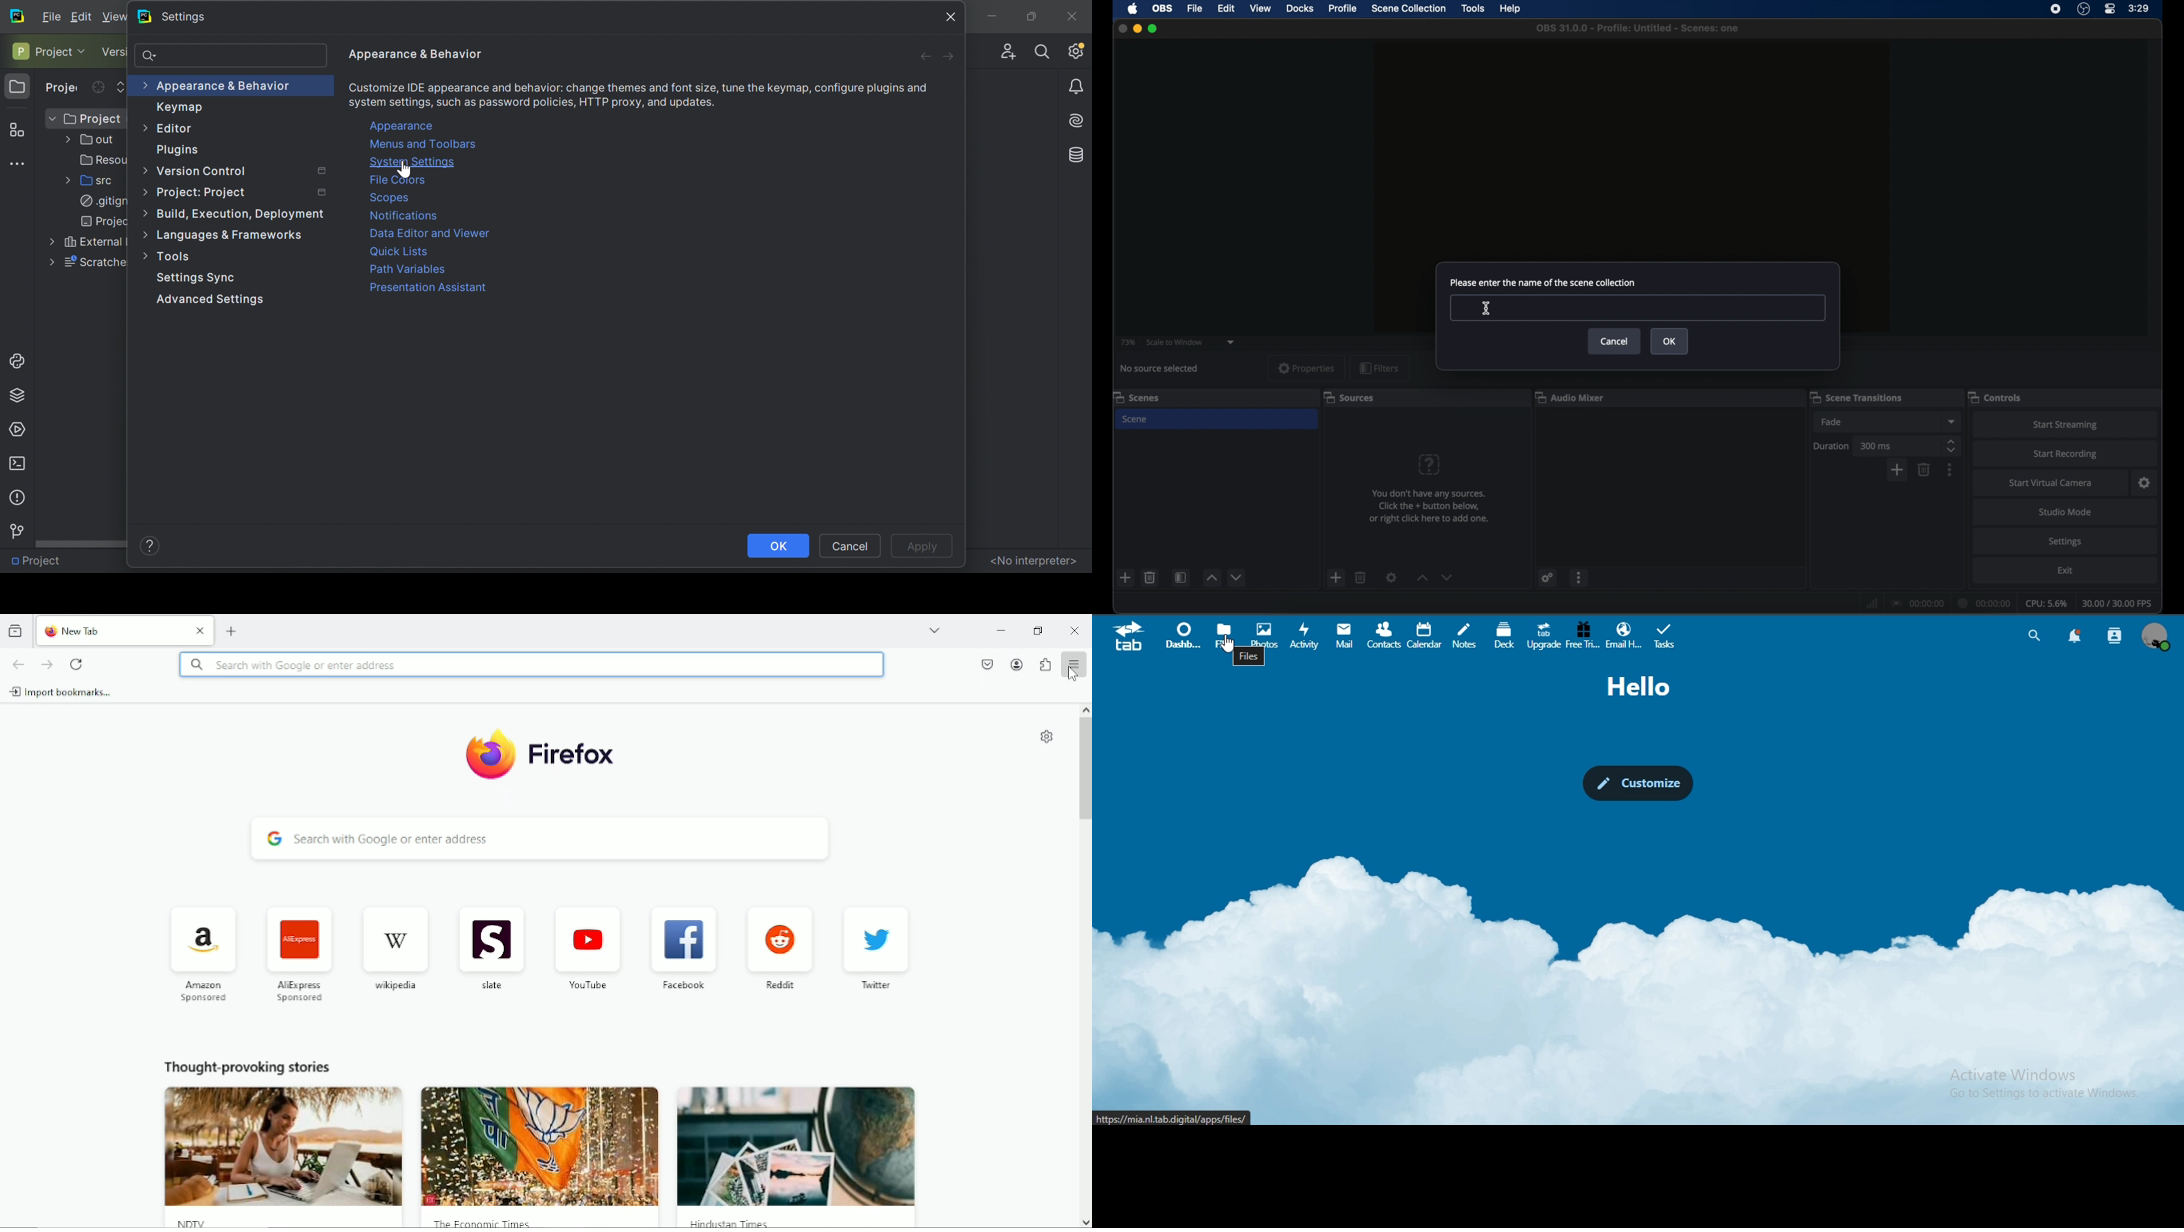  I want to click on dropdown, so click(1231, 341).